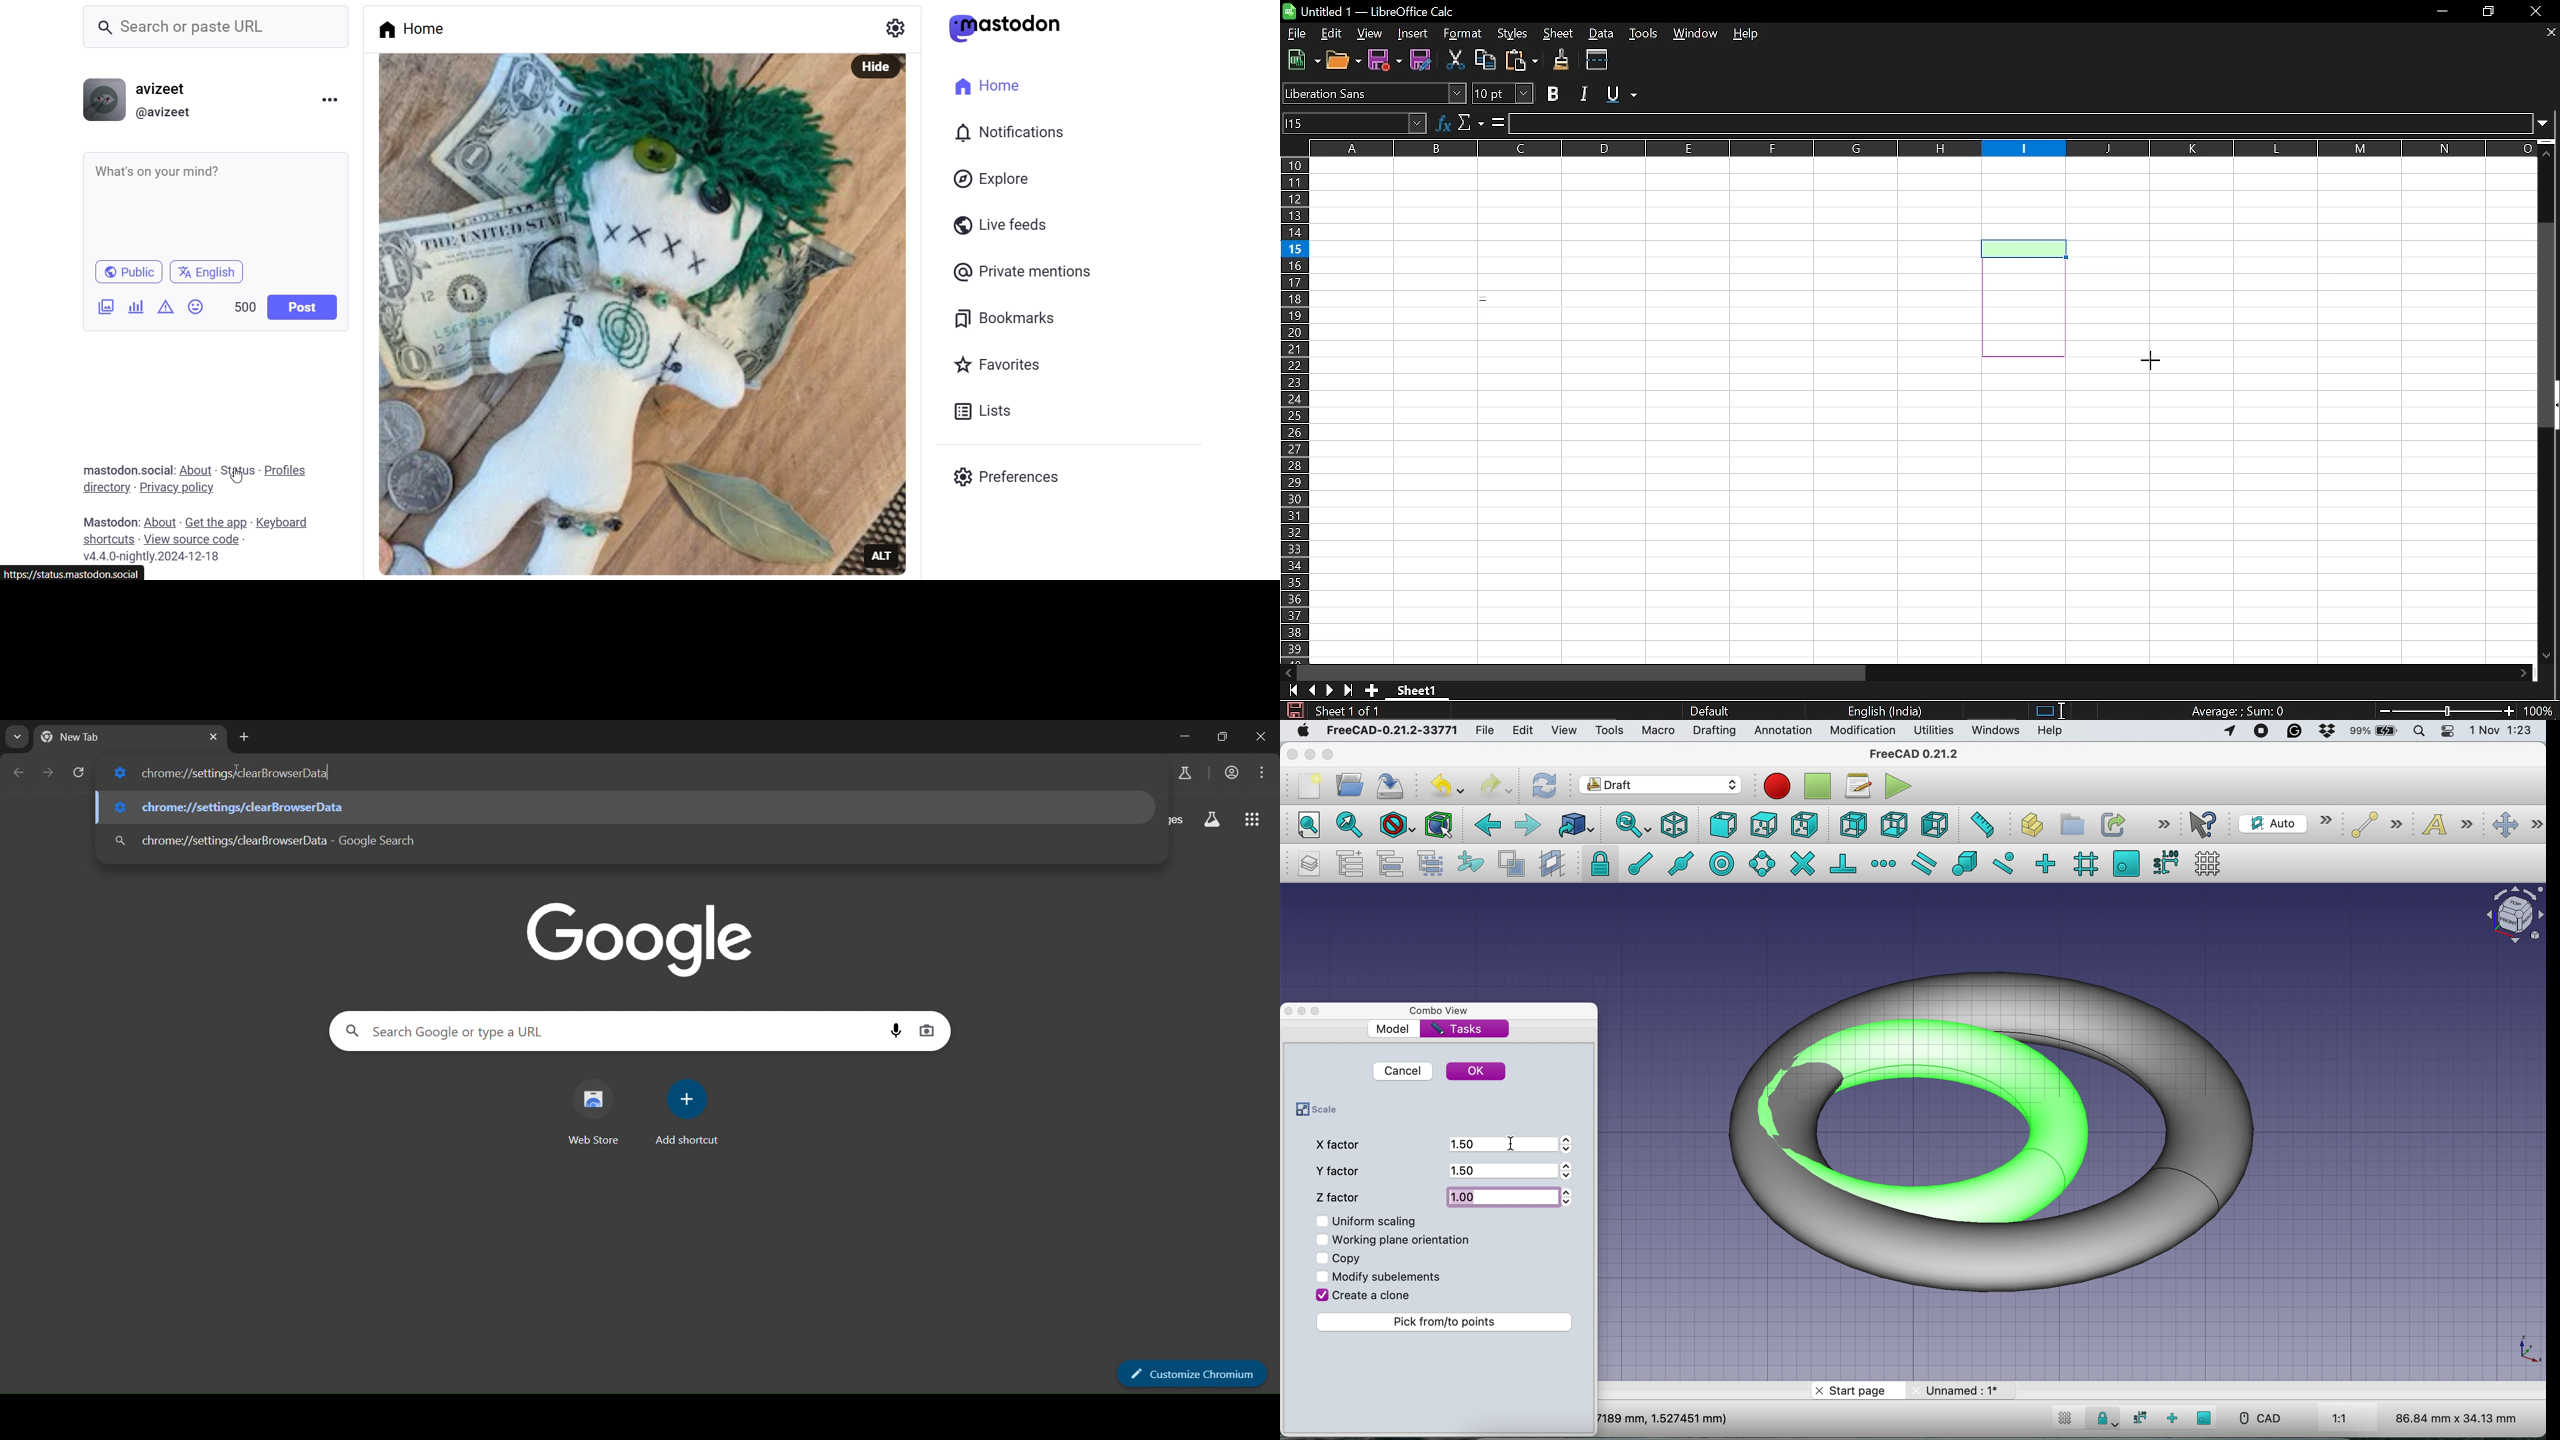 The height and width of the screenshot is (1456, 2576). I want to click on Help, so click(1747, 36).